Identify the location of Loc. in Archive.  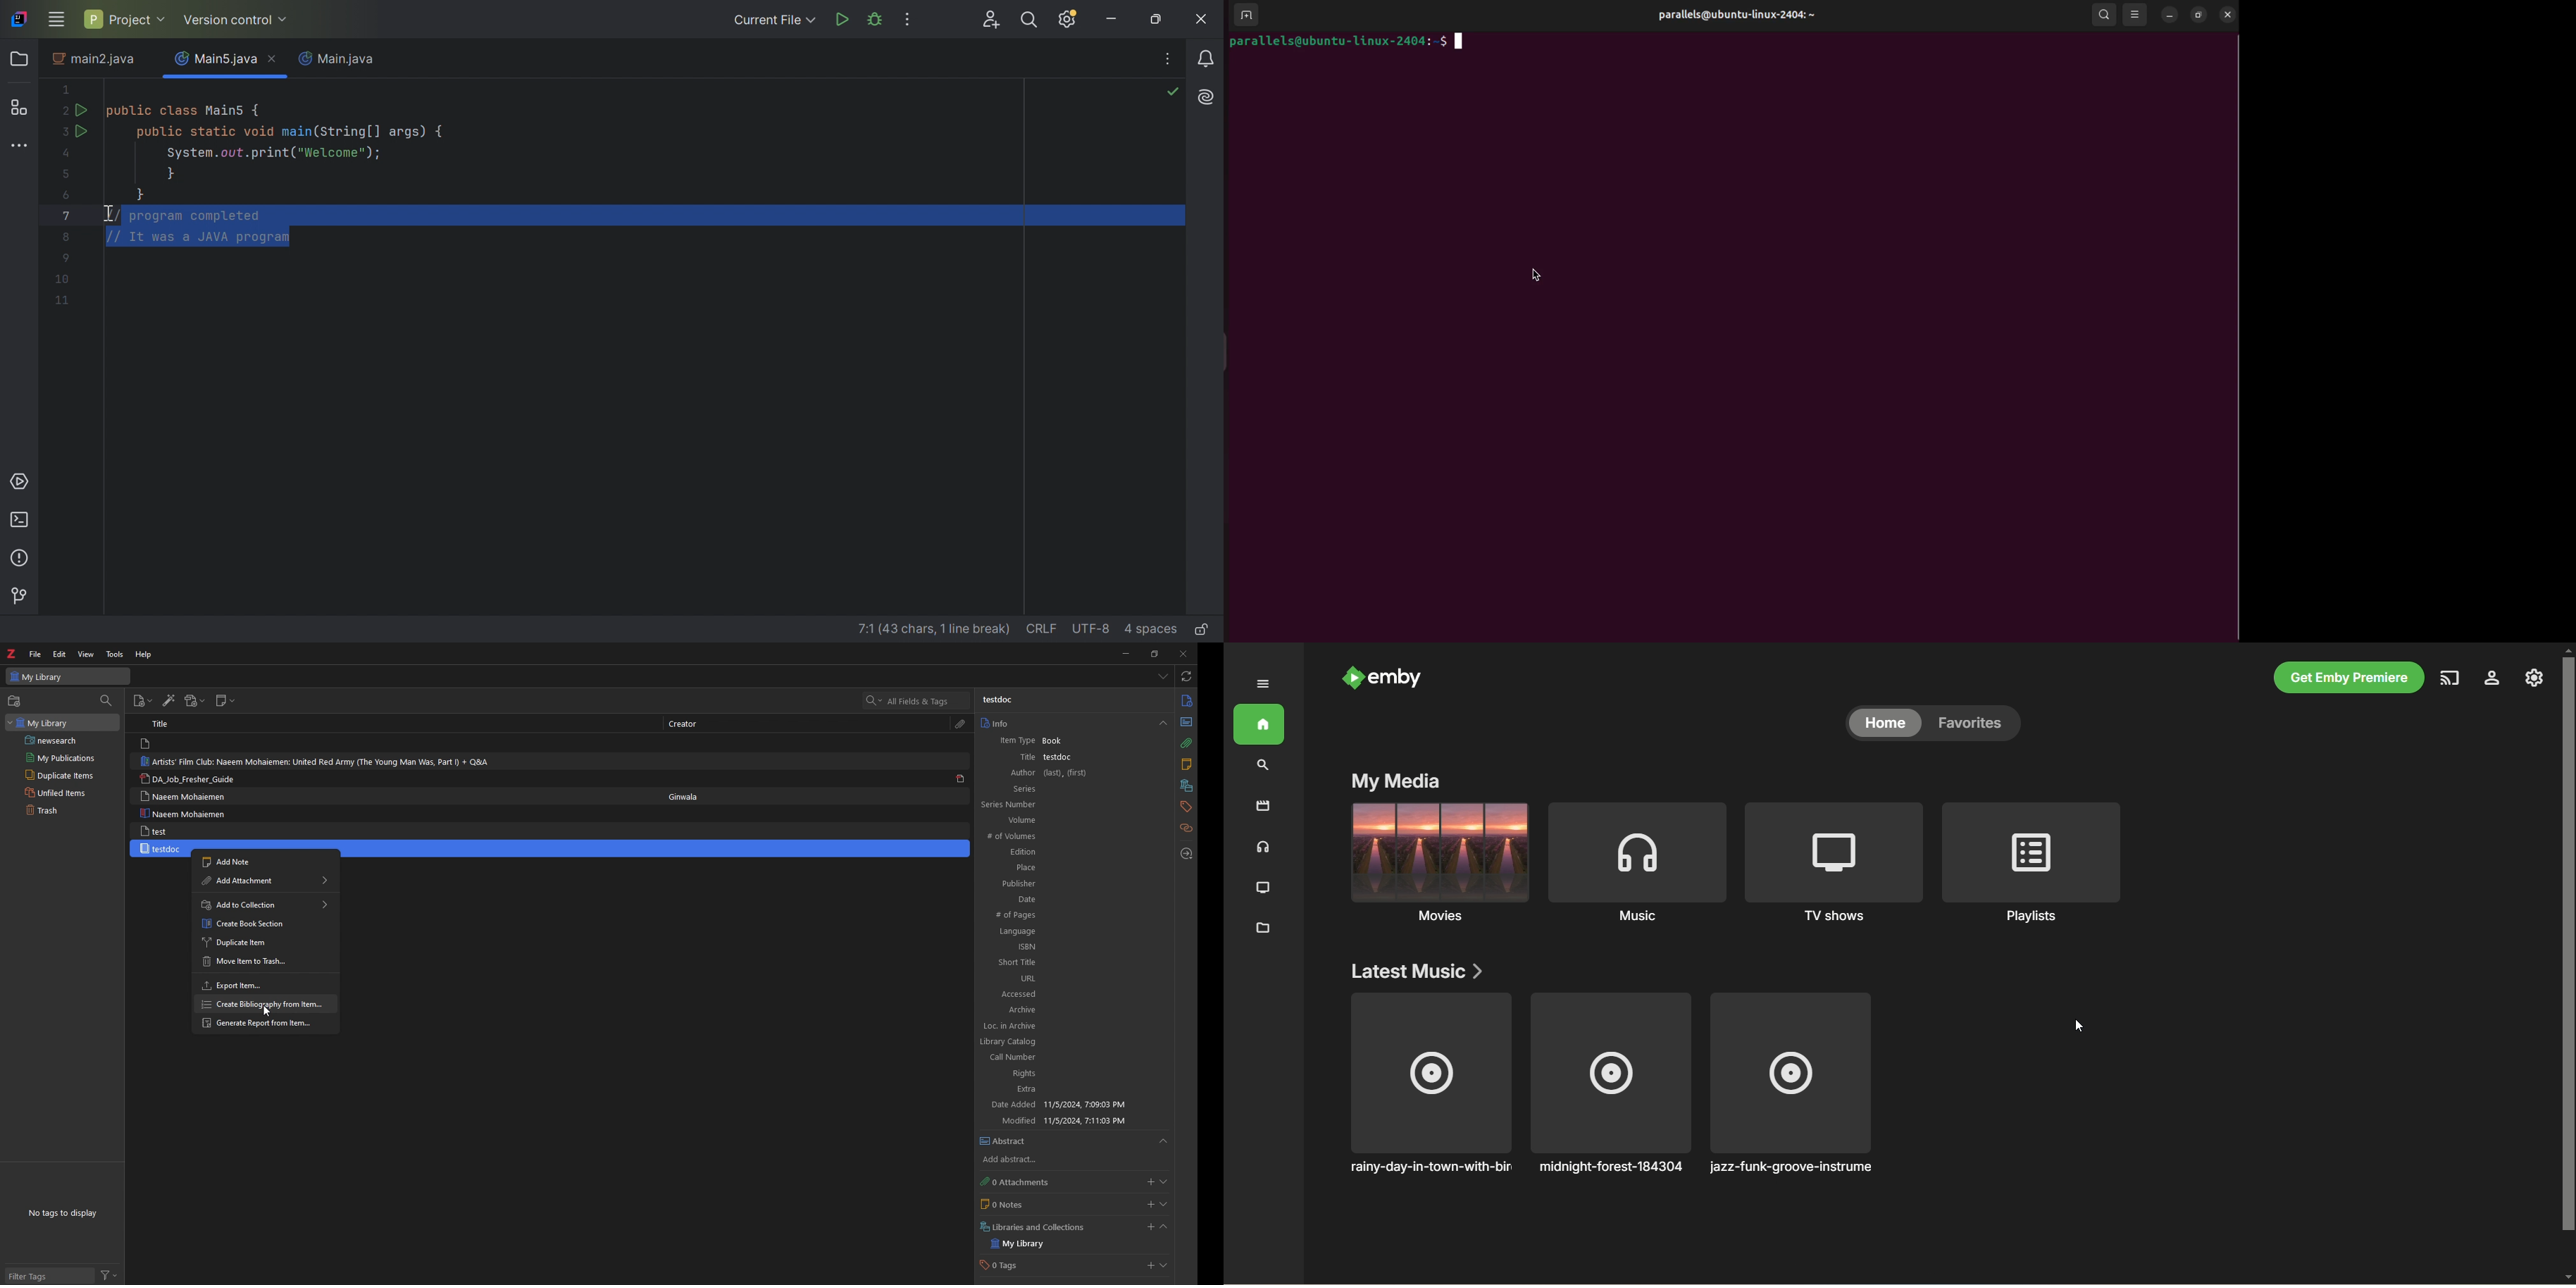
(1065, 1026).